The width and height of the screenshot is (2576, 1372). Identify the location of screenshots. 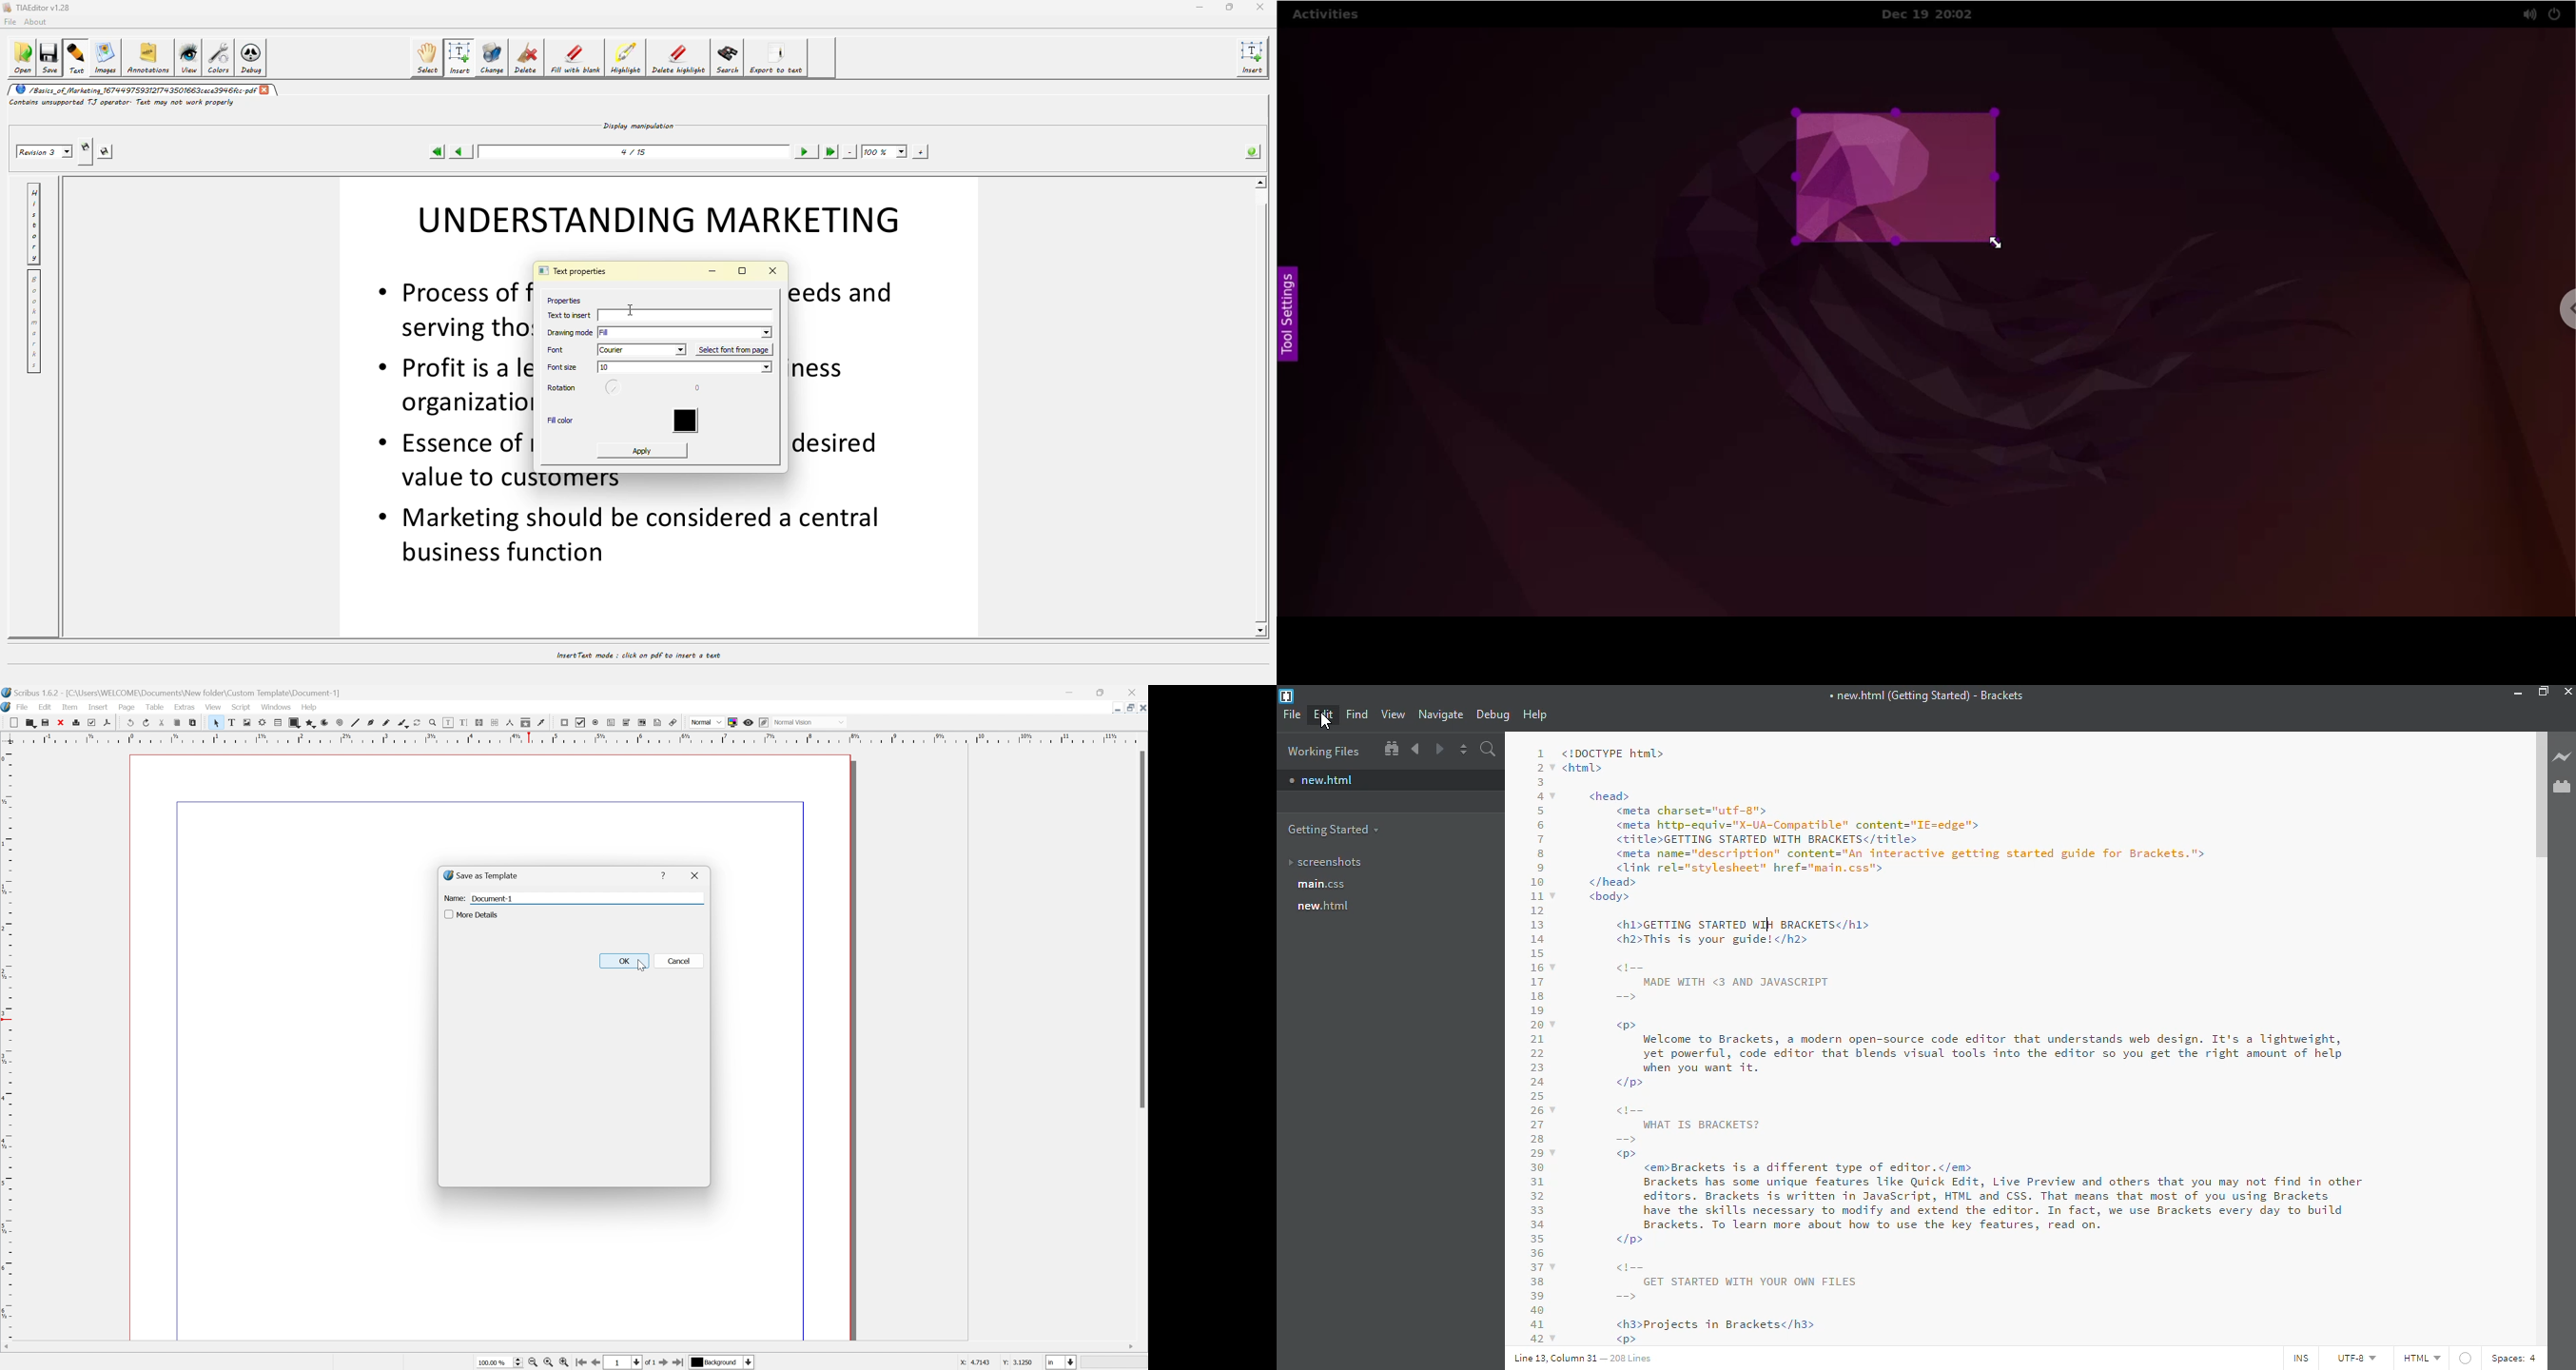
(1335, 862).